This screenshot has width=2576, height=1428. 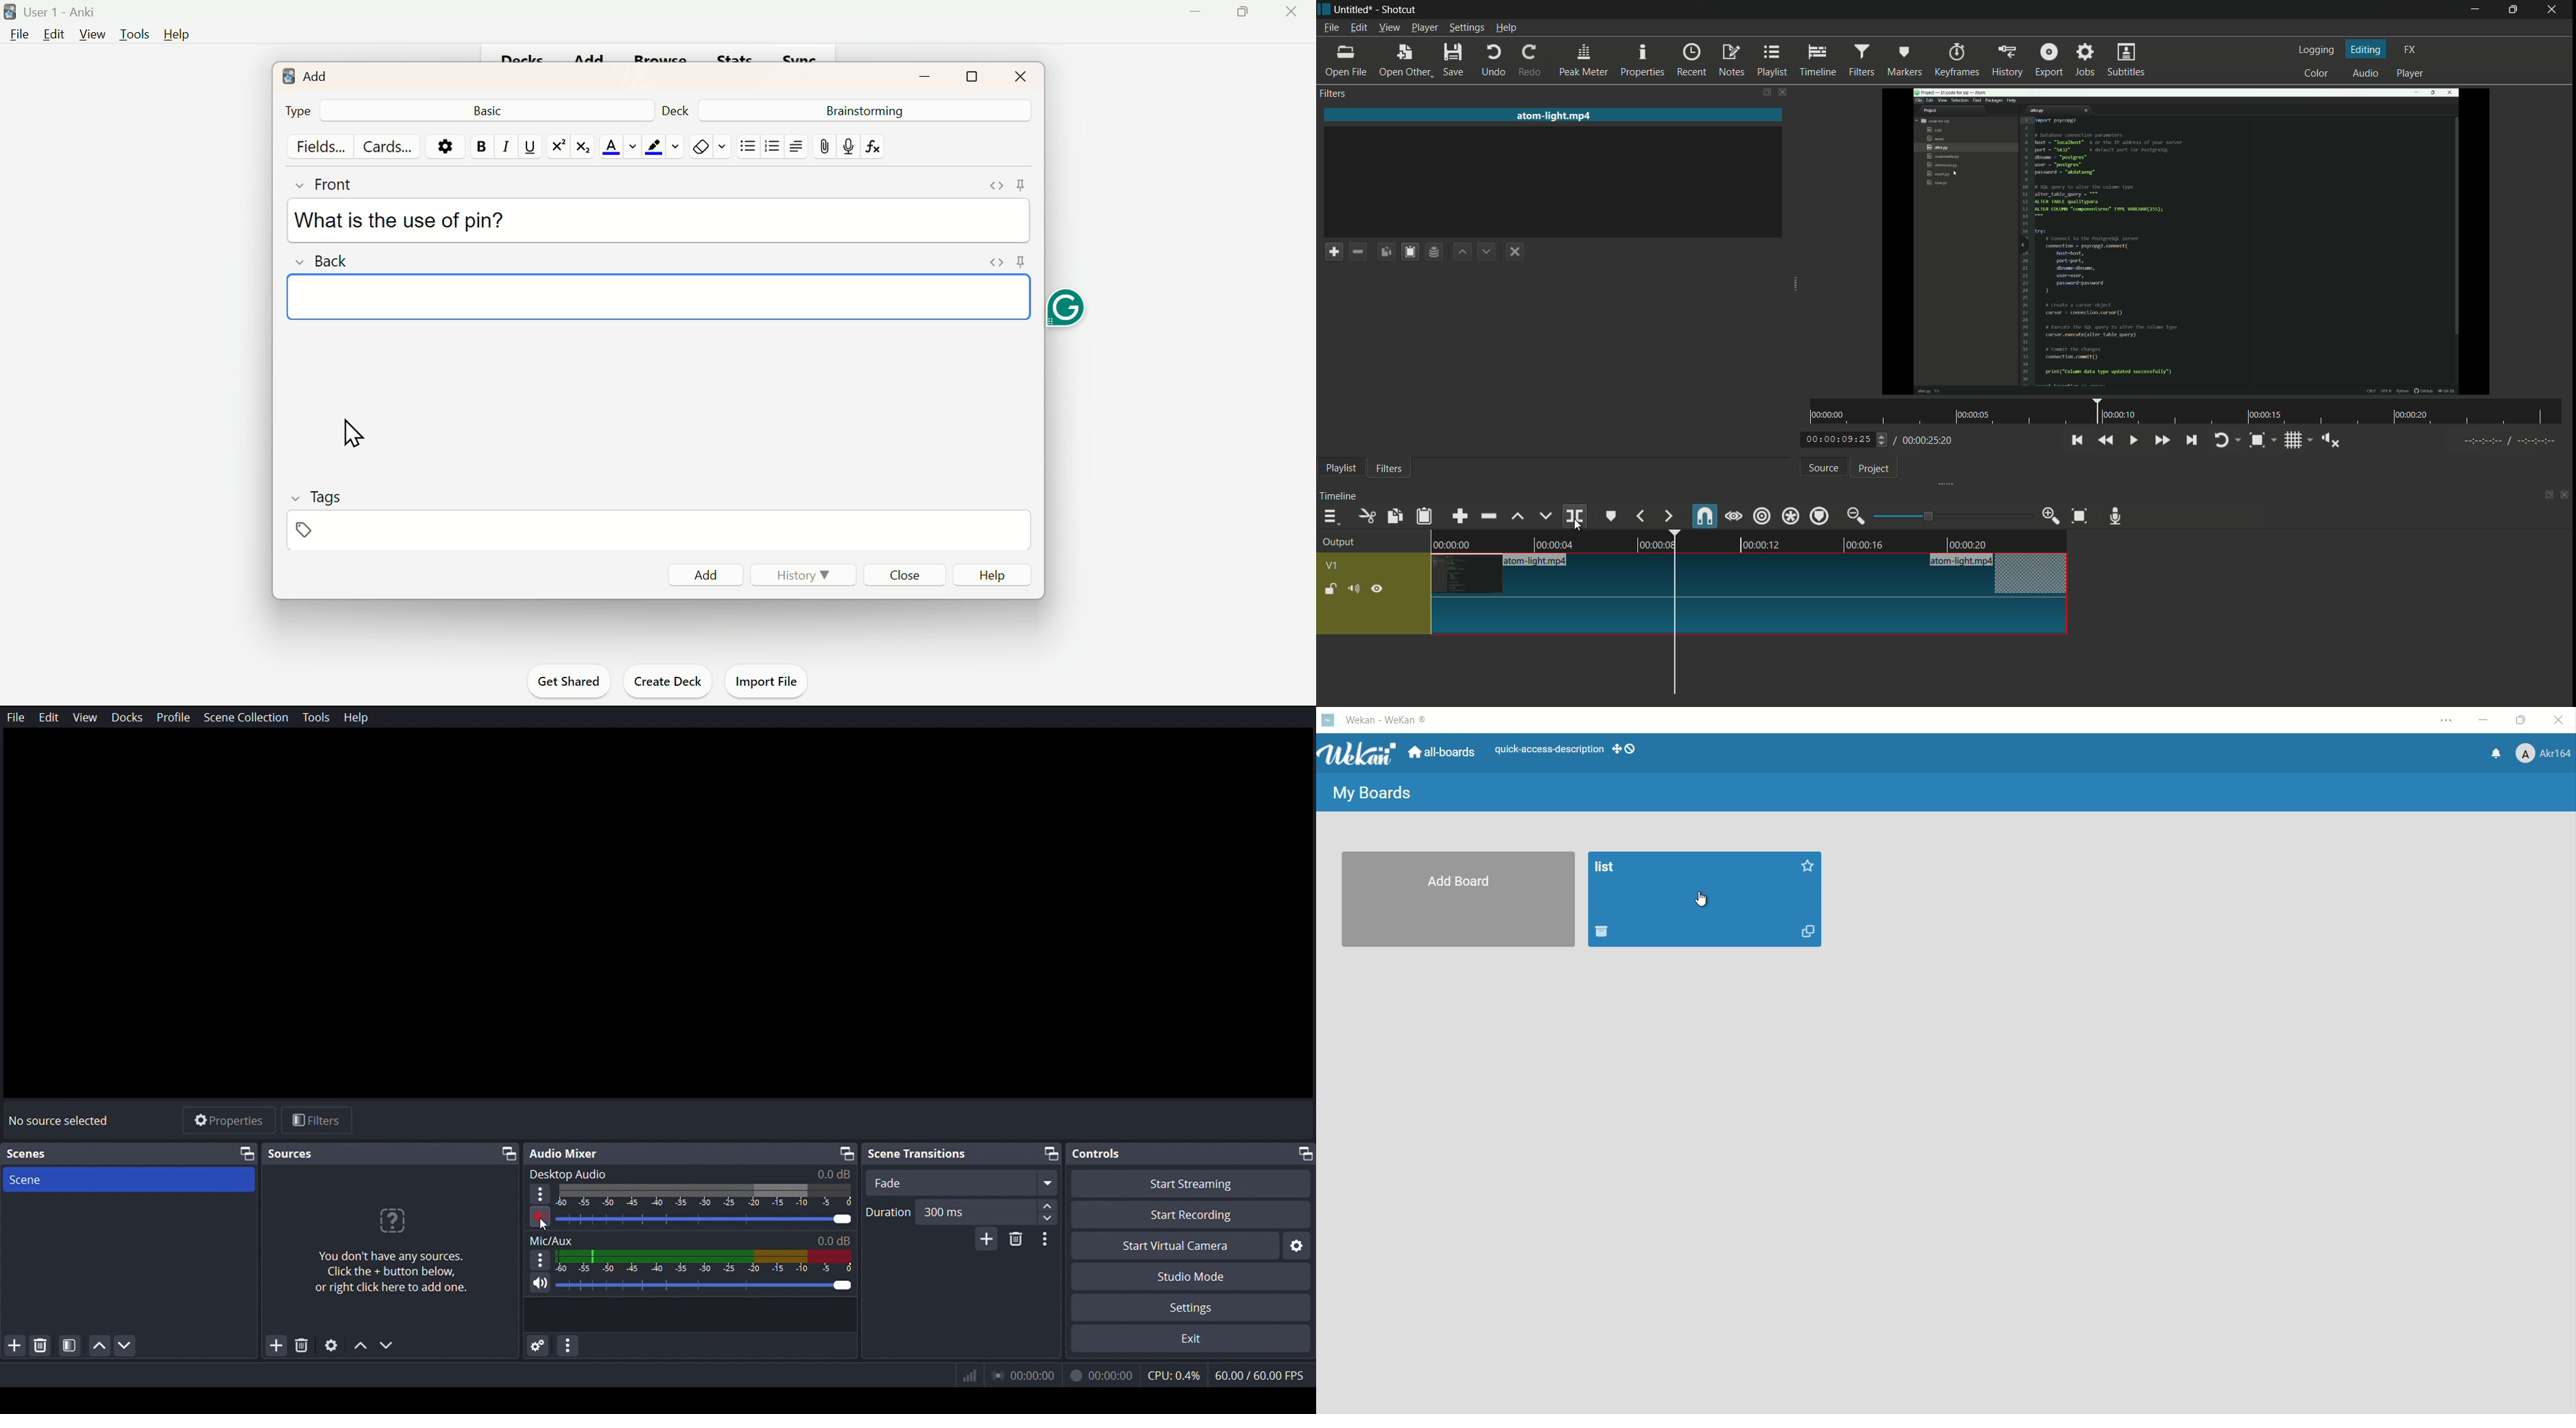 What do you see at coordinates (797, 574) in the screenshot?
I see `History` at bounding box center [797, 574].